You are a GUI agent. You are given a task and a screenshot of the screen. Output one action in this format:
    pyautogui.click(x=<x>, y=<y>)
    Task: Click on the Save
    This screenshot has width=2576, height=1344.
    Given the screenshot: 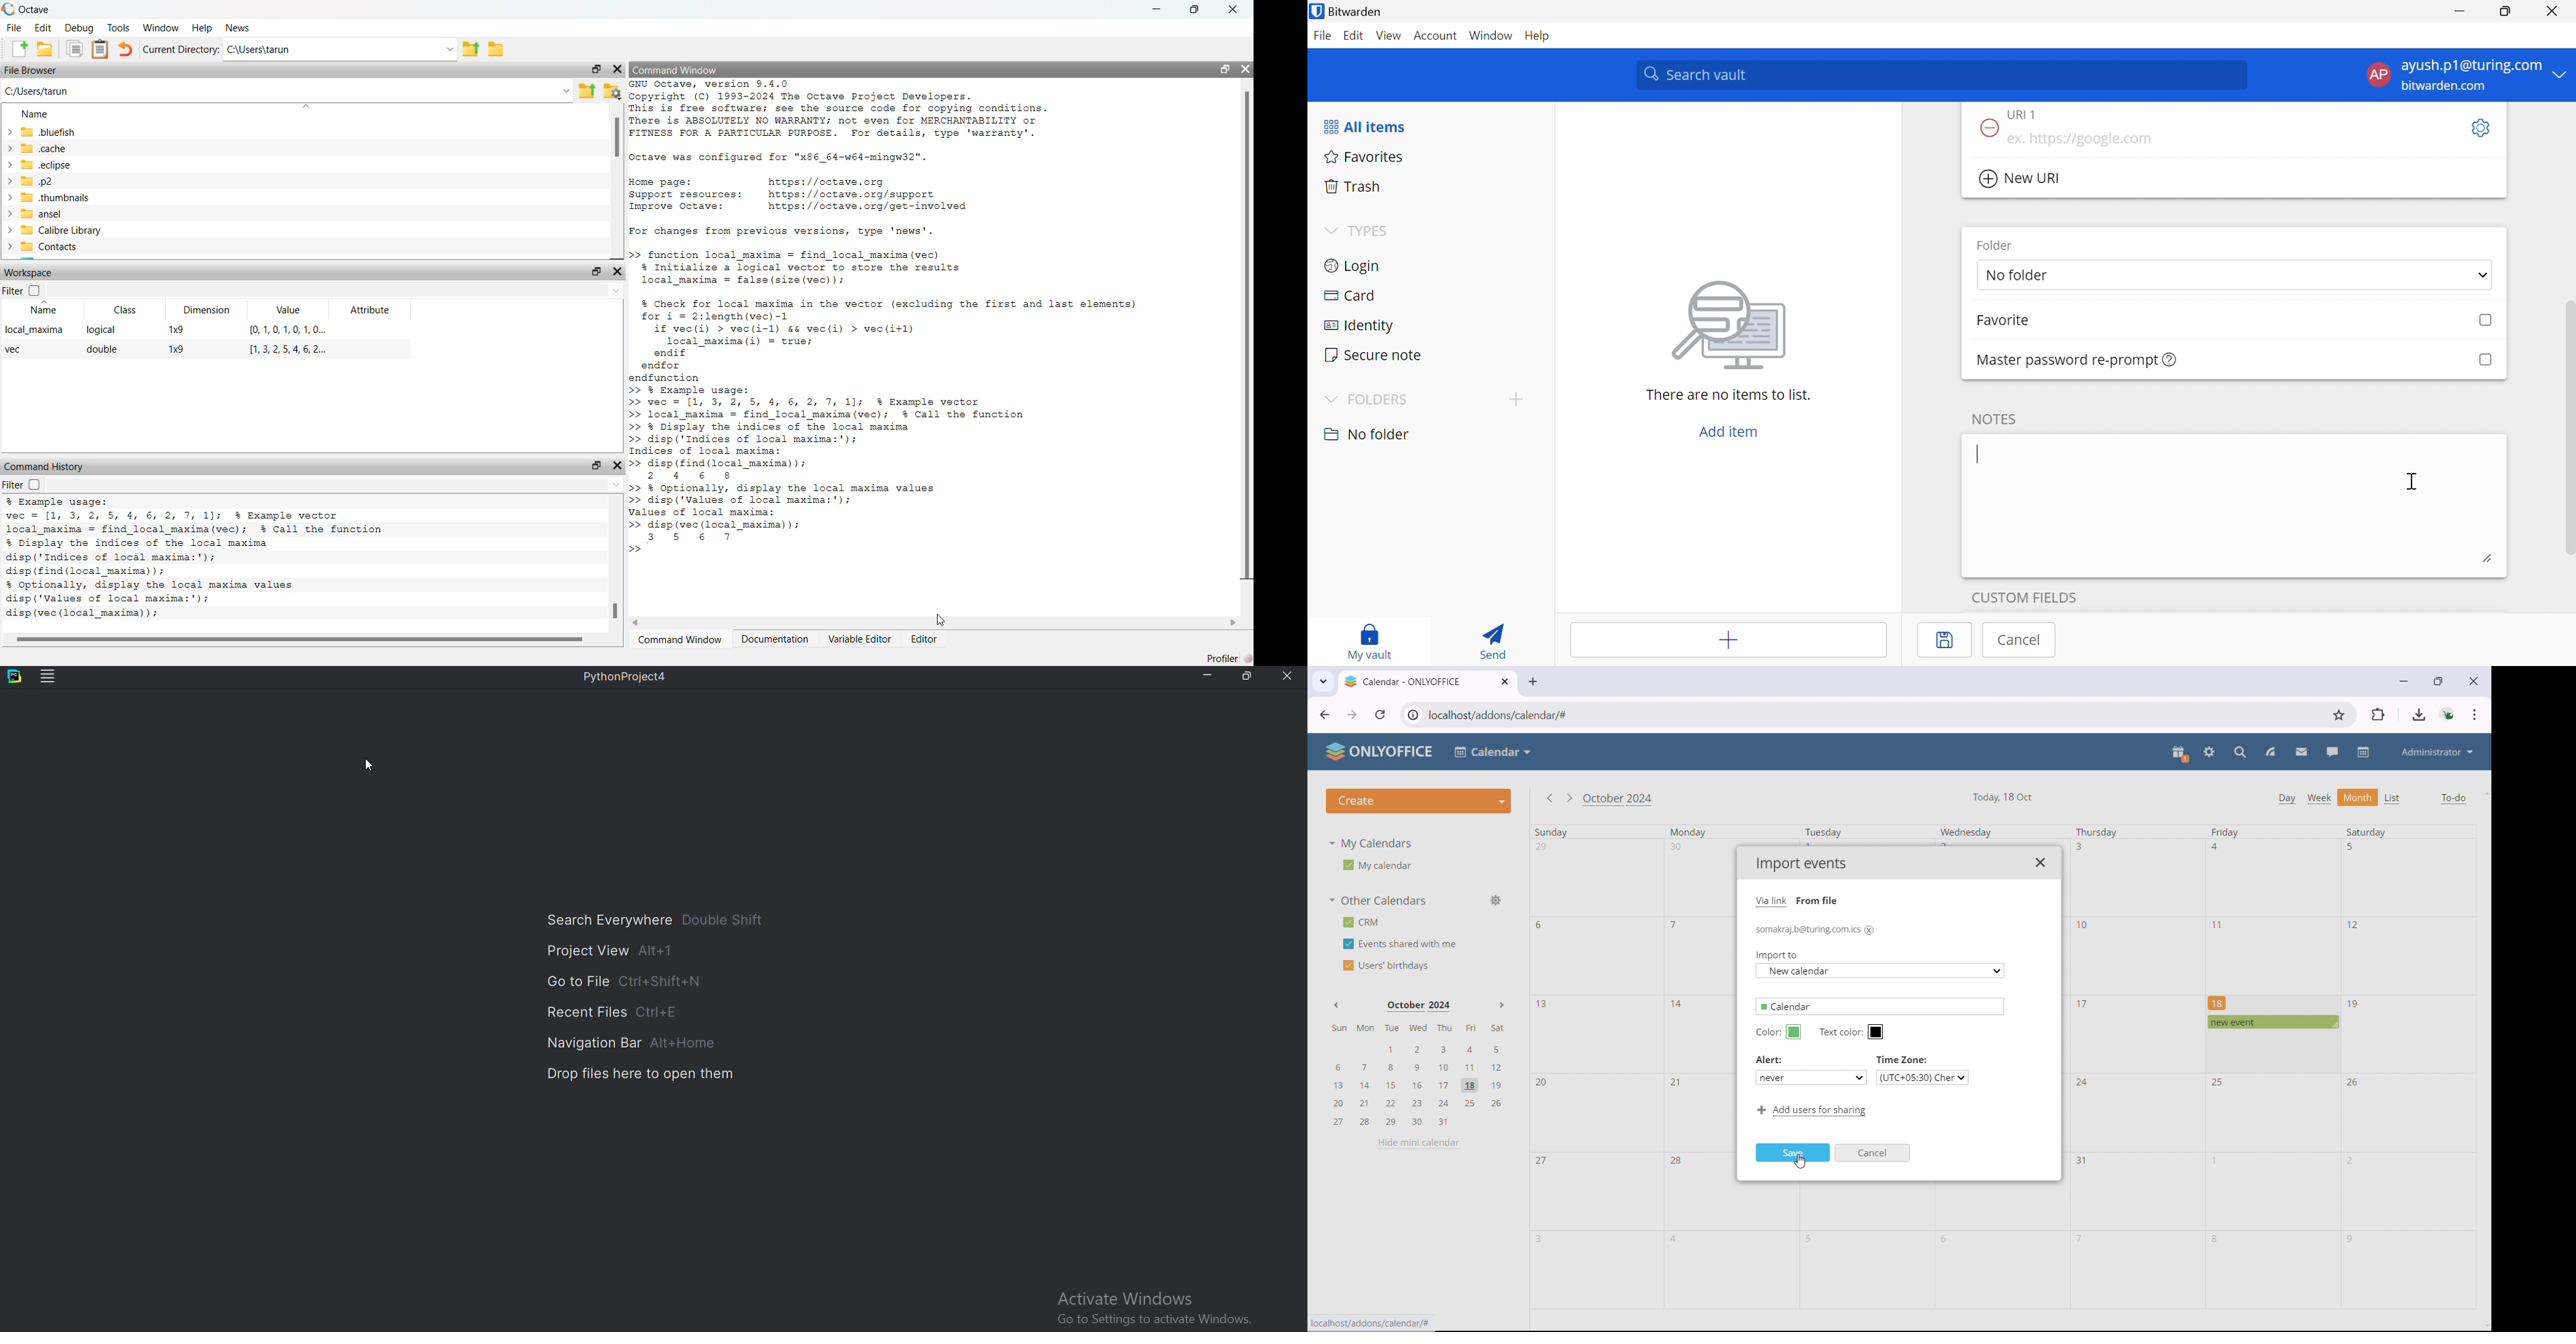 What is the action you would take?
    pyautogui.click(x=1795, y=1153)
    